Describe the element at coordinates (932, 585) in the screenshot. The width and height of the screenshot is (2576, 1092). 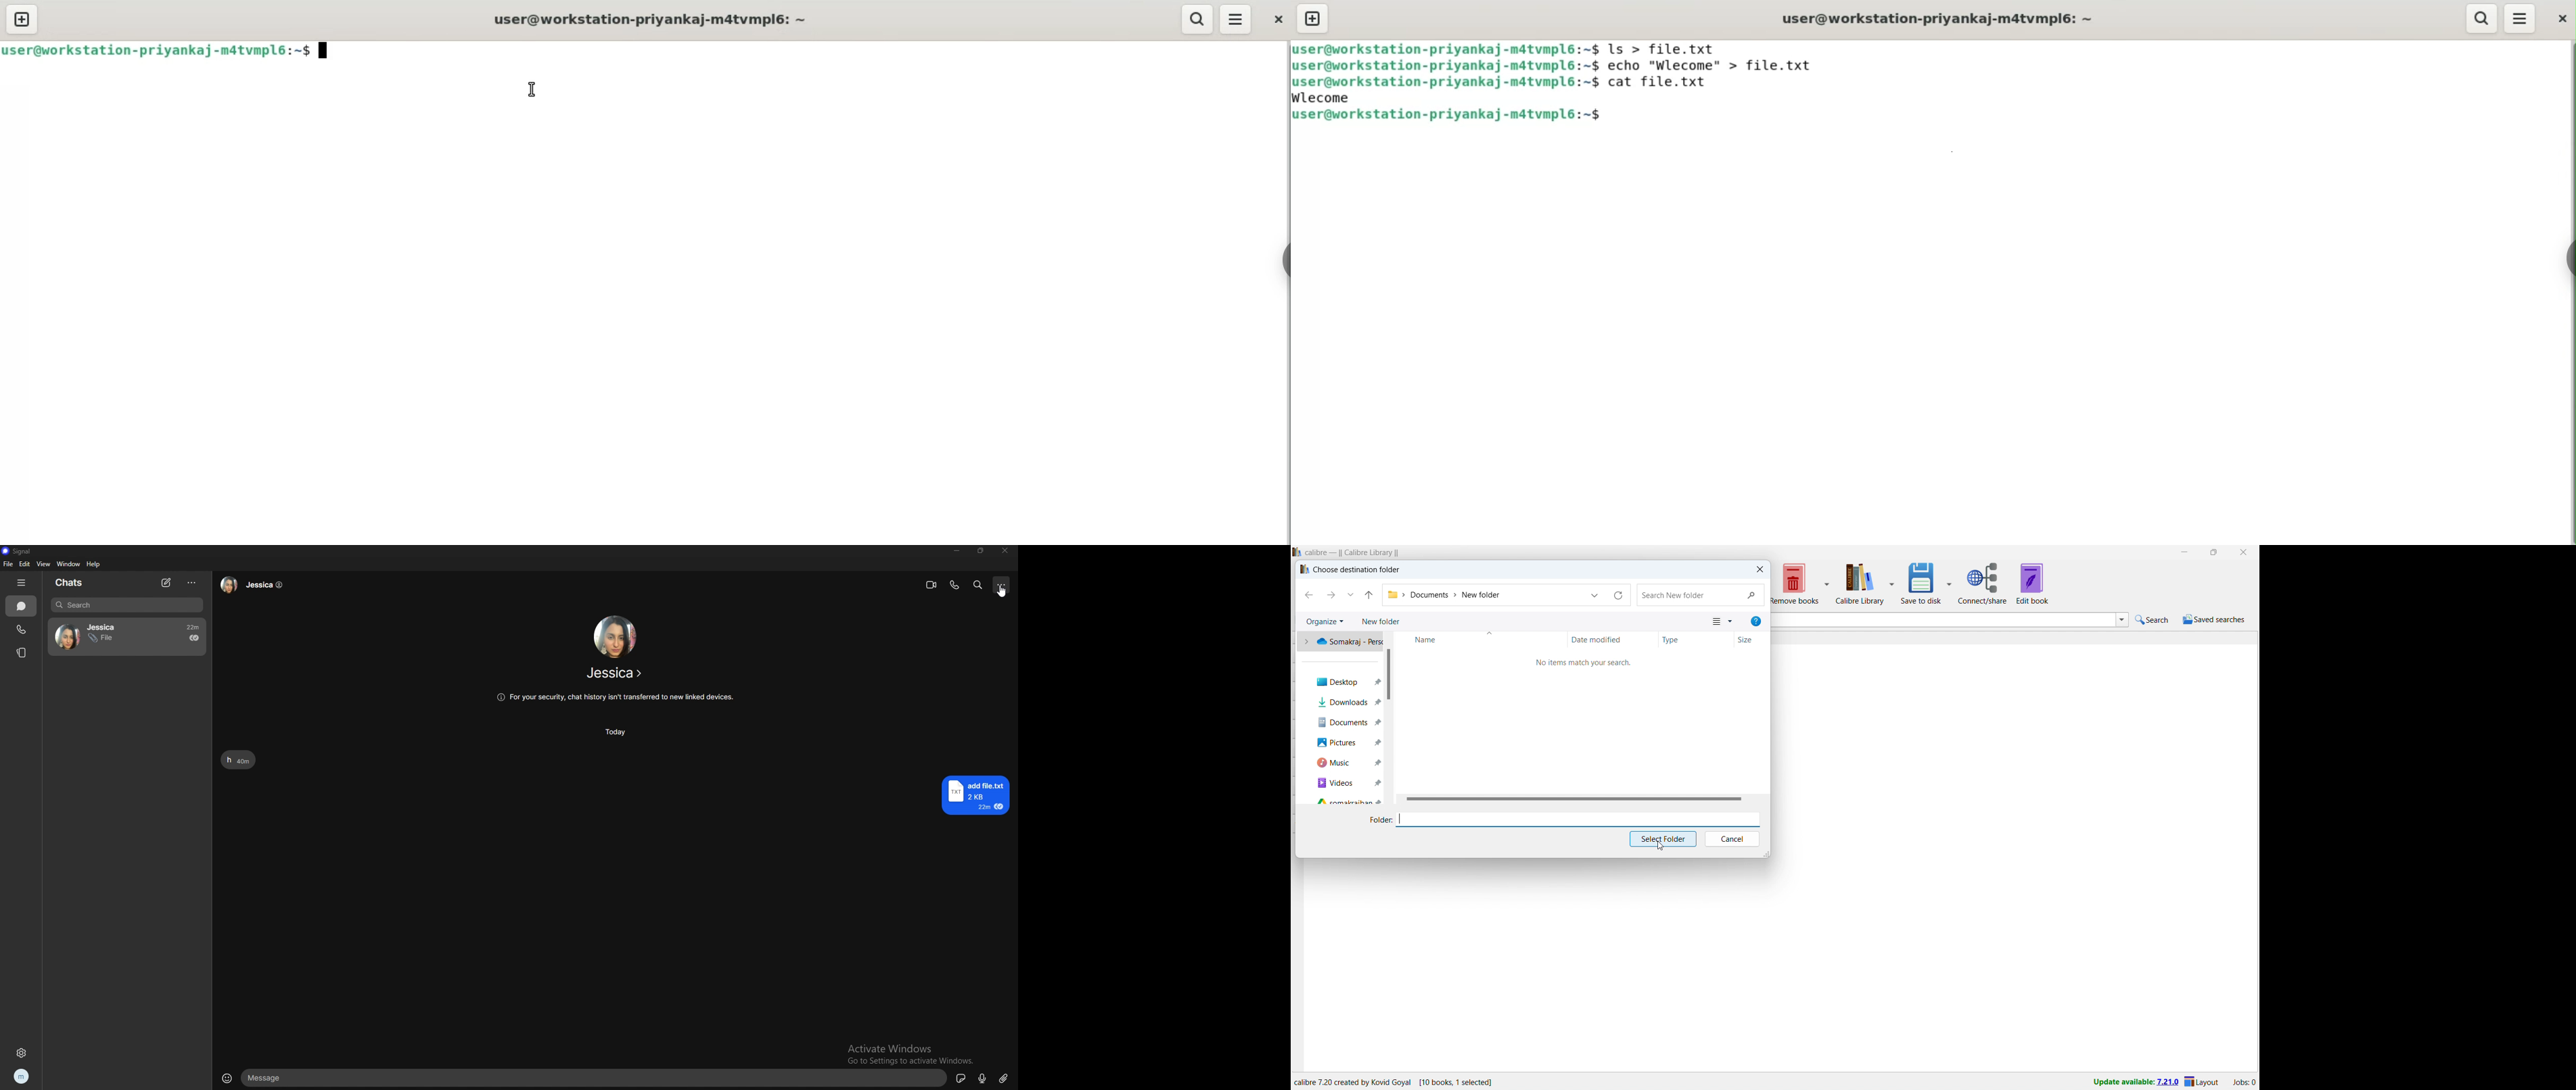
I see `video call` at that location.